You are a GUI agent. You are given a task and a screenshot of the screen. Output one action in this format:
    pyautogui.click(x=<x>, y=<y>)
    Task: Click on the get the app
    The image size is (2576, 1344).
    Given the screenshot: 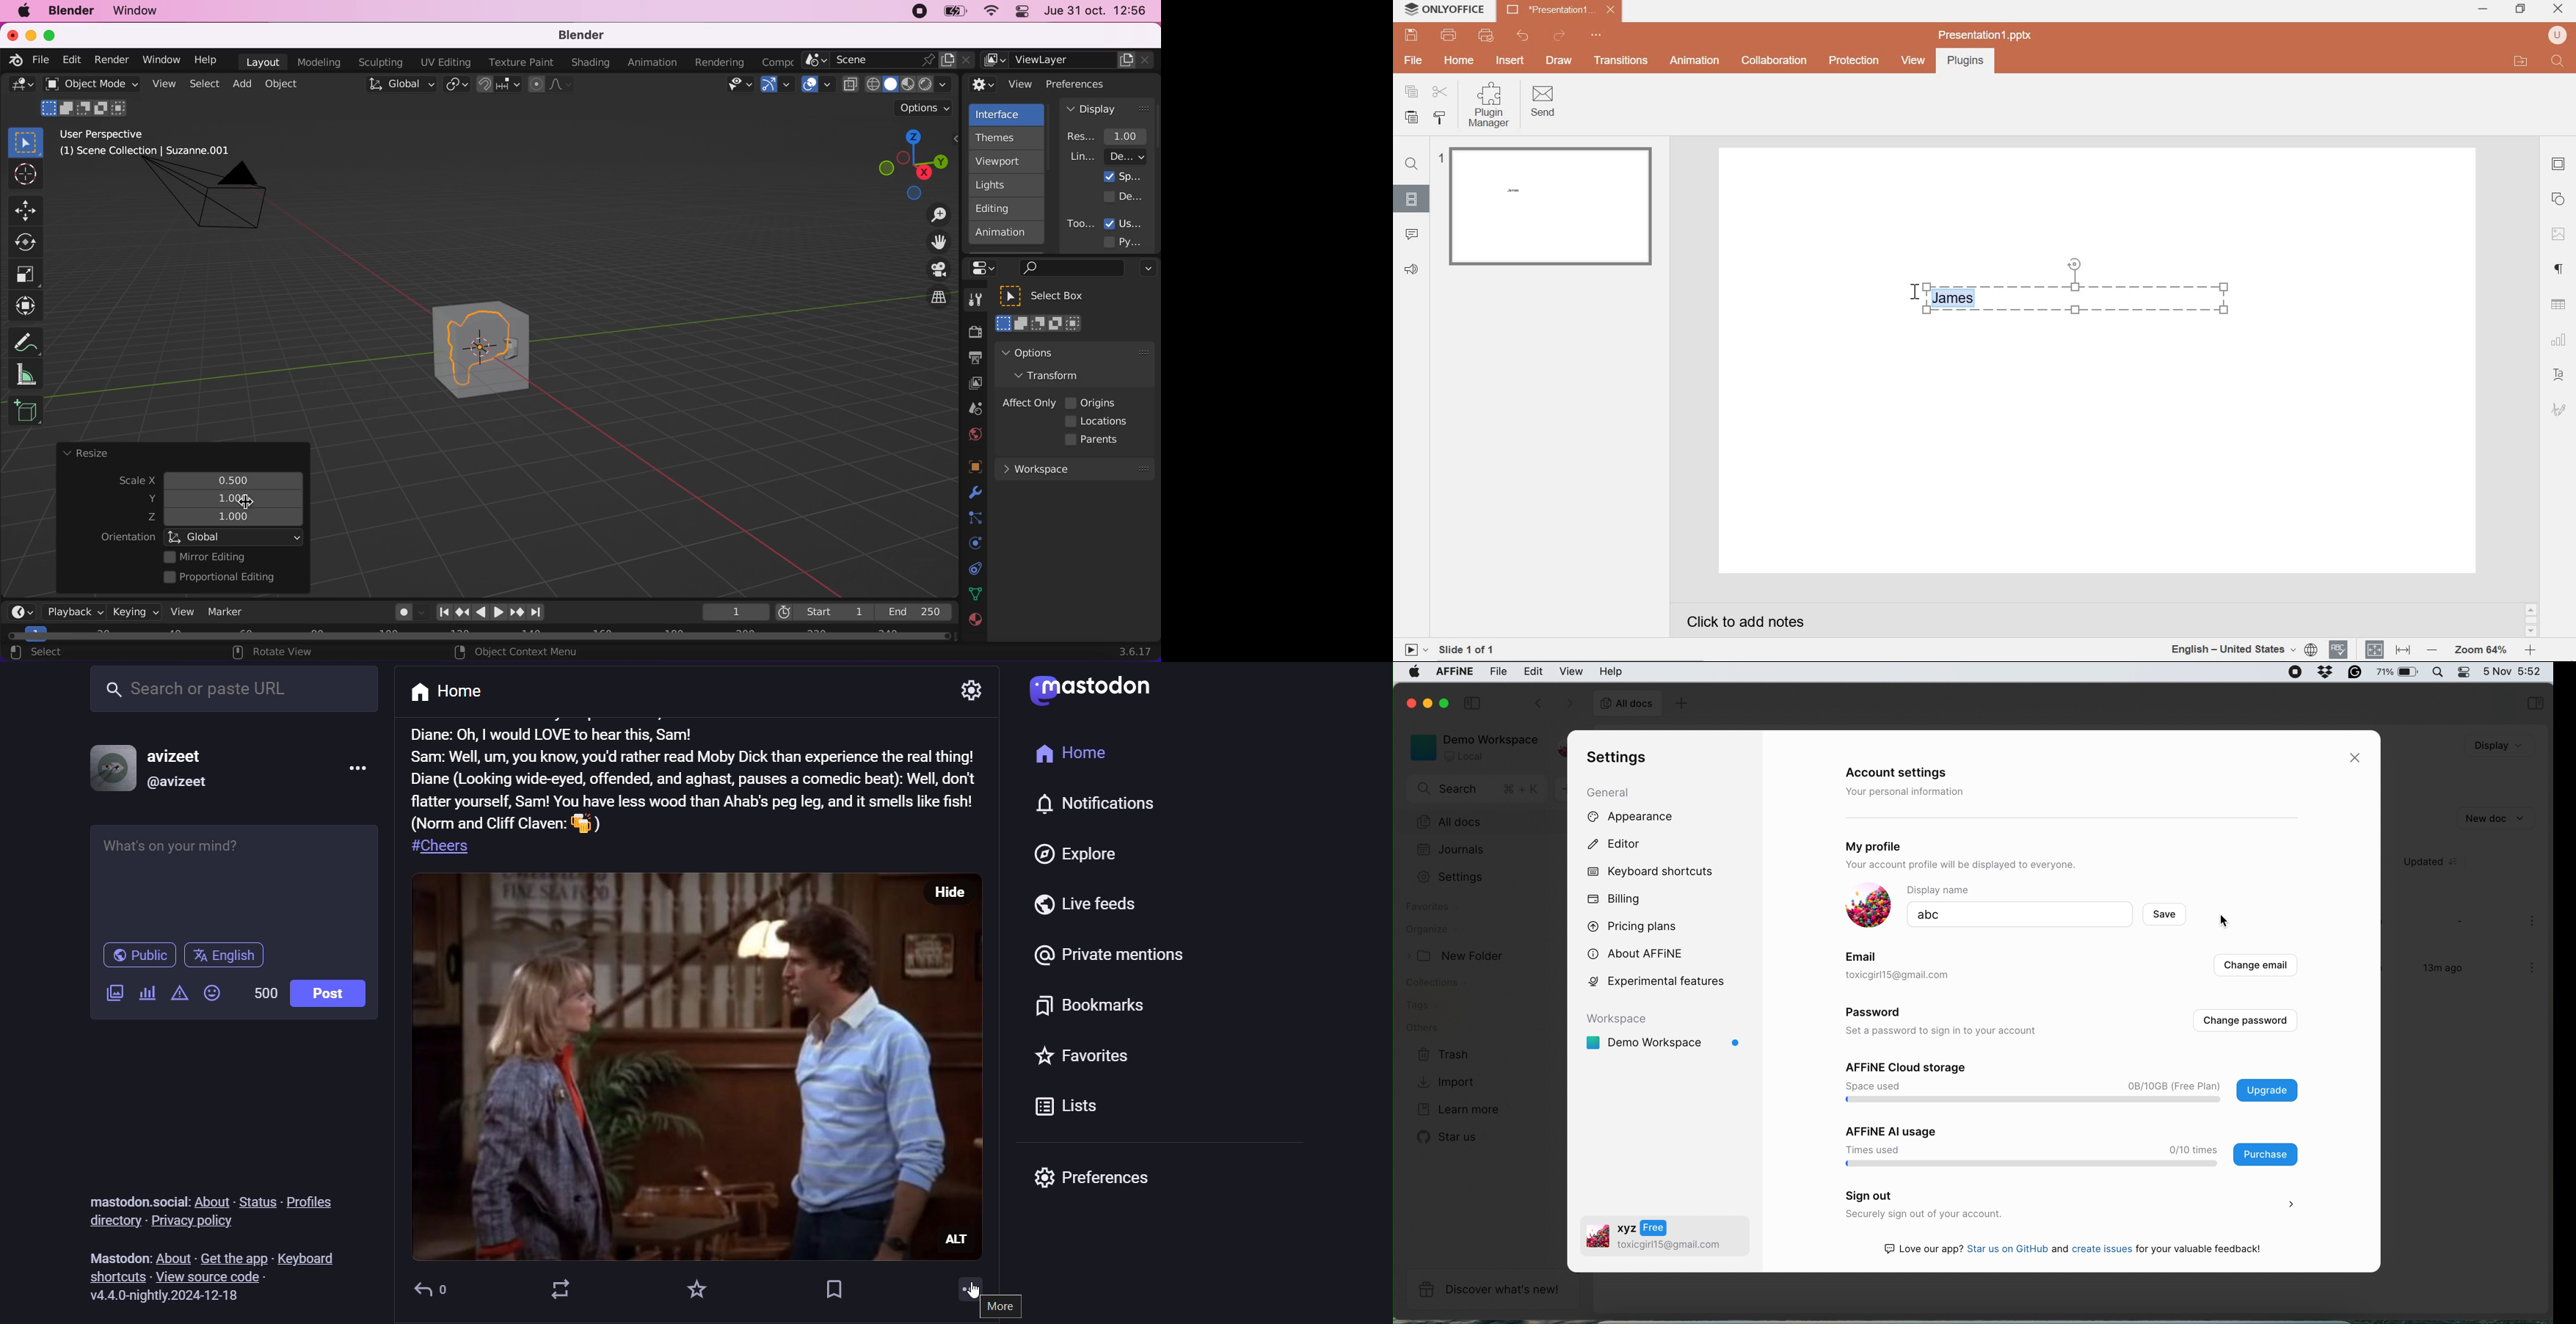 What is the action you would take?
    pyautogui.click(x=236, y=1255)
    